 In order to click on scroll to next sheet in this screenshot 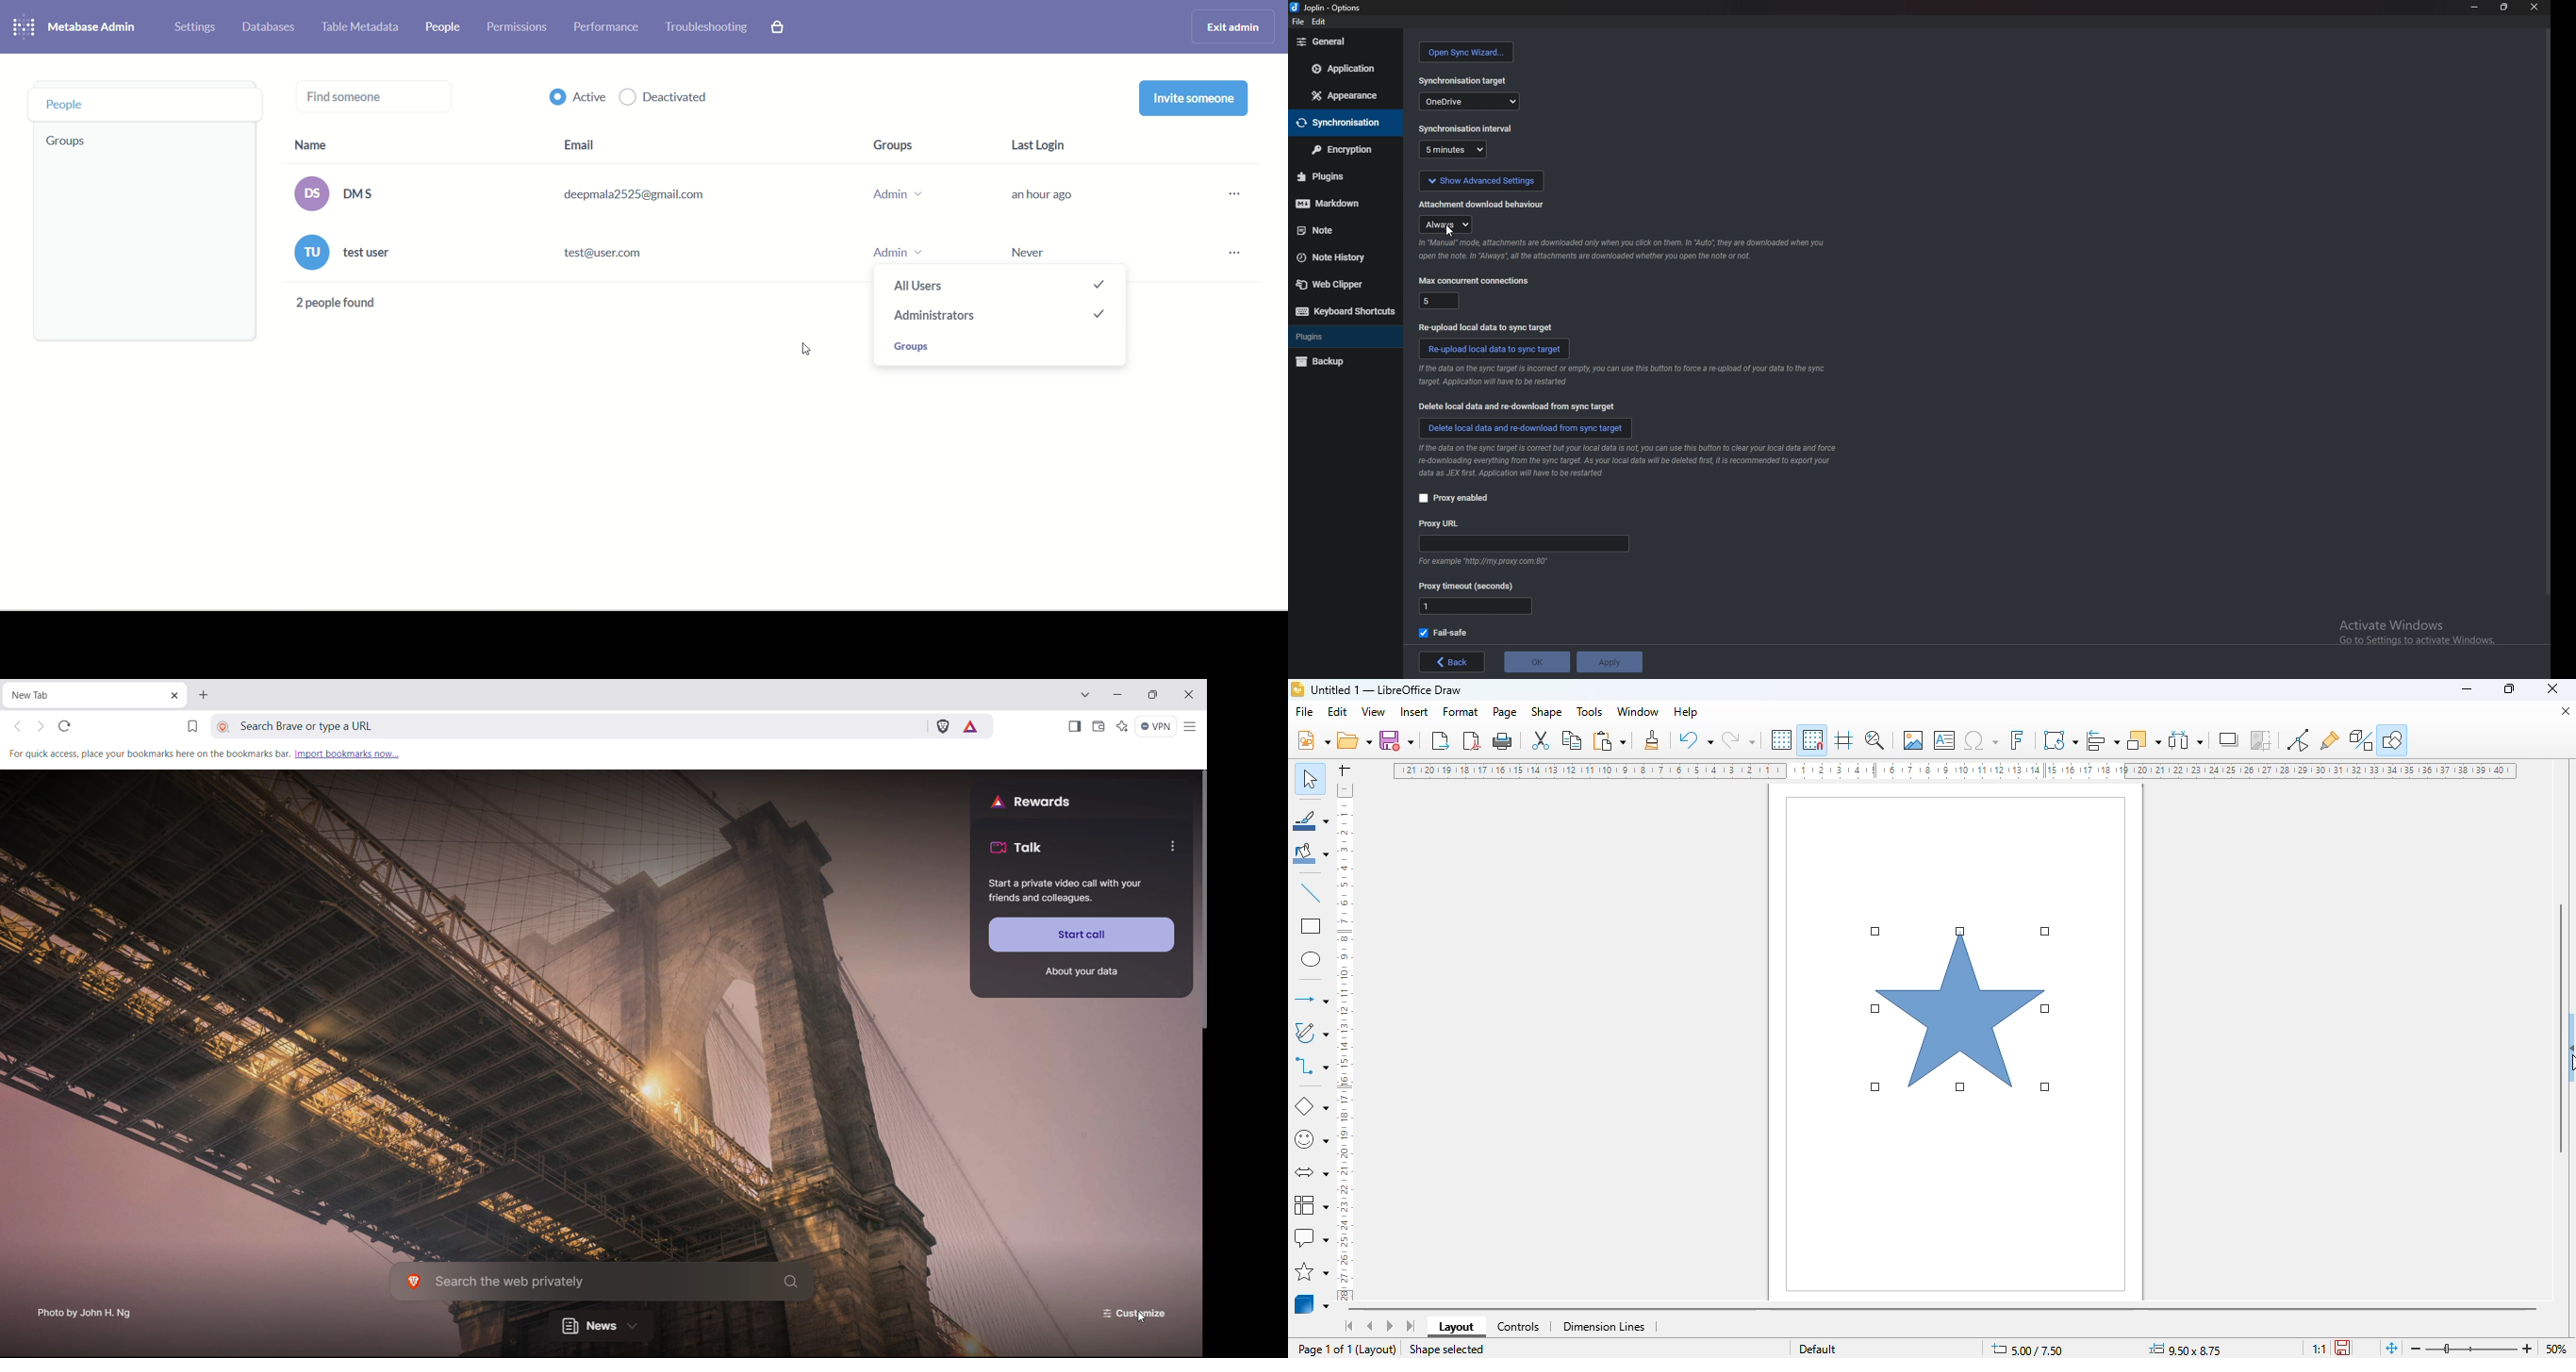, I will do `click(1390, 1326)`.